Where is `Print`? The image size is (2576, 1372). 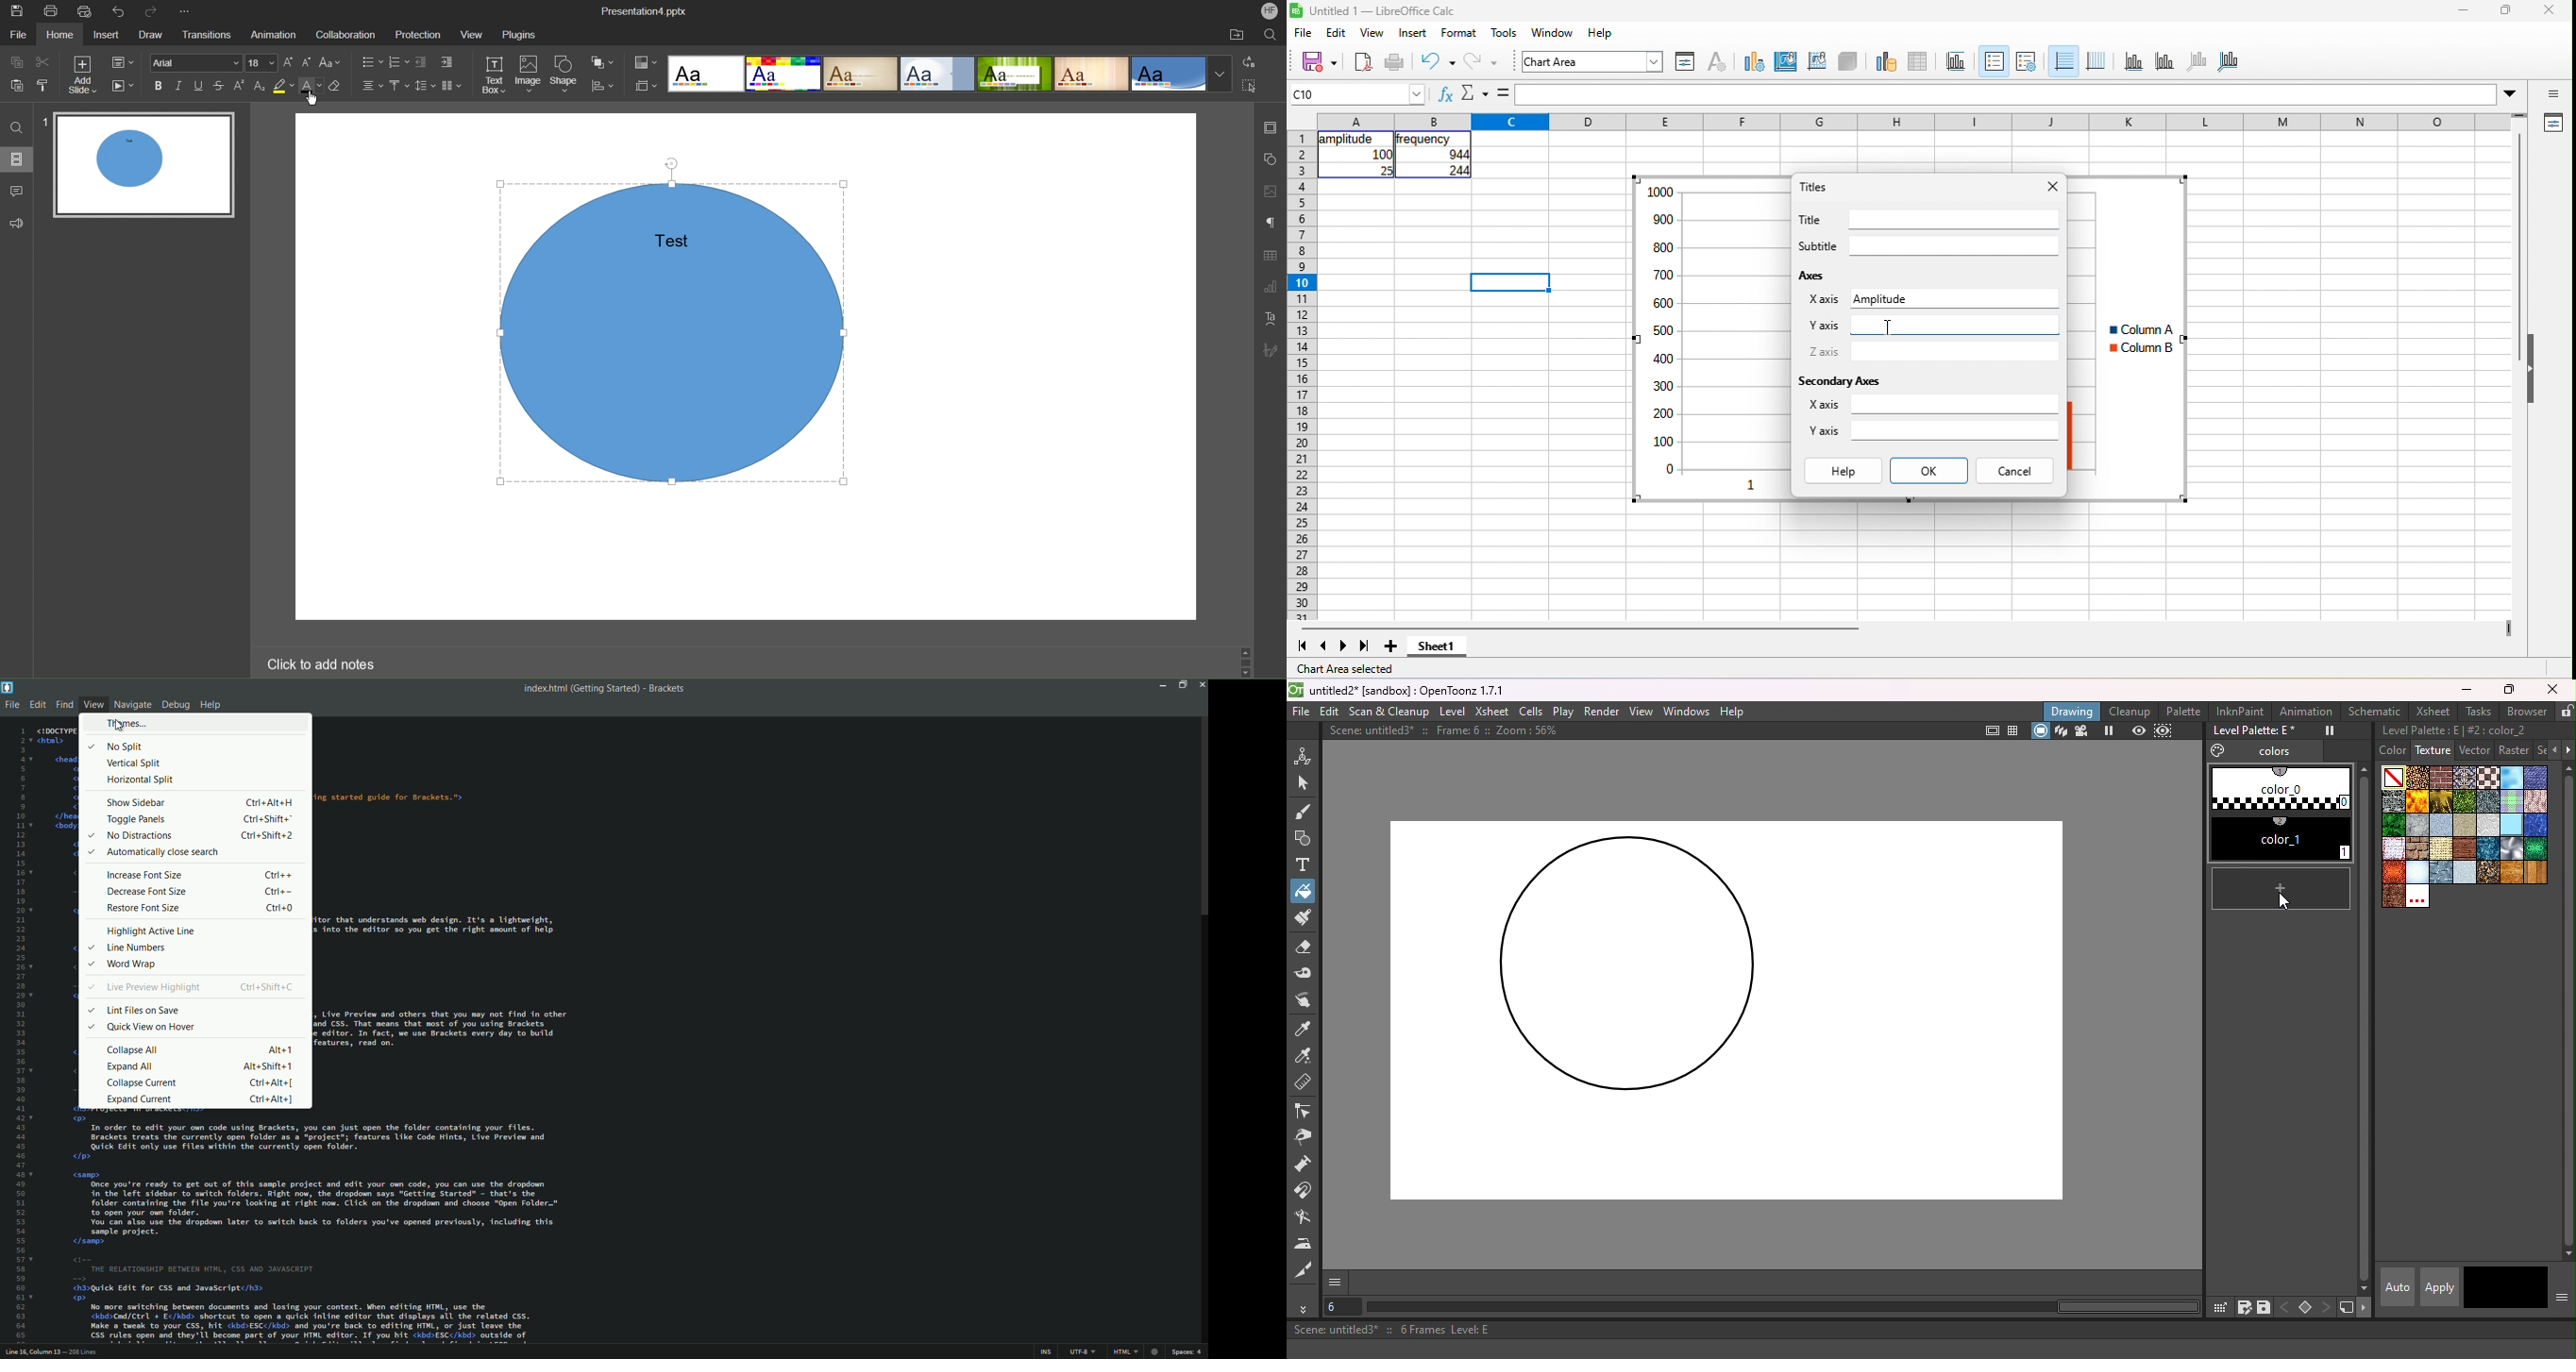
Print is located at coordinates (55, 13).